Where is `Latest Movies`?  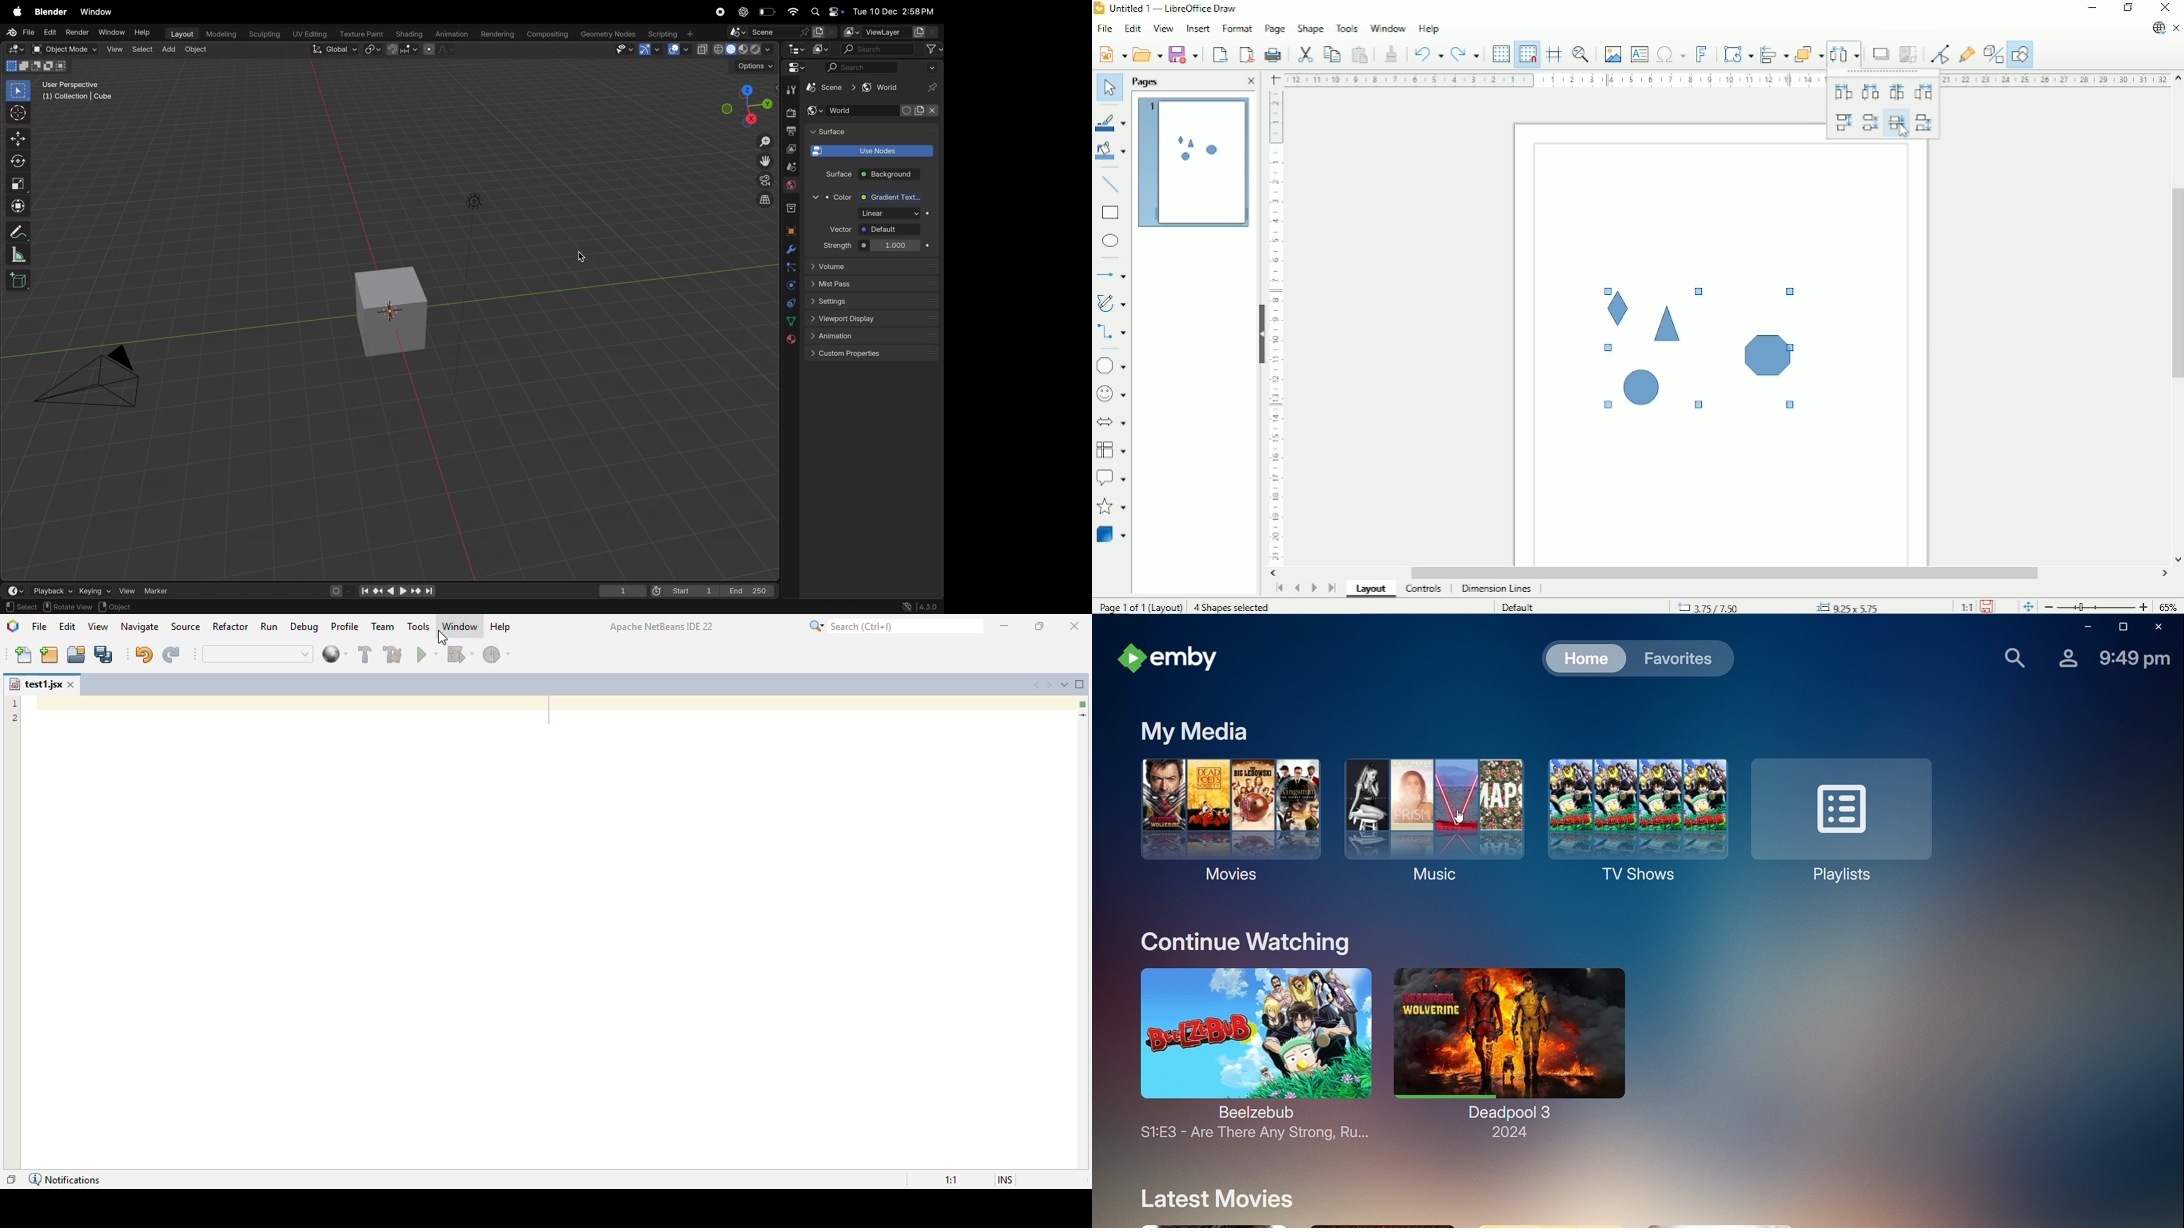
Latest Movies is located at coordinates (1211, 1198).